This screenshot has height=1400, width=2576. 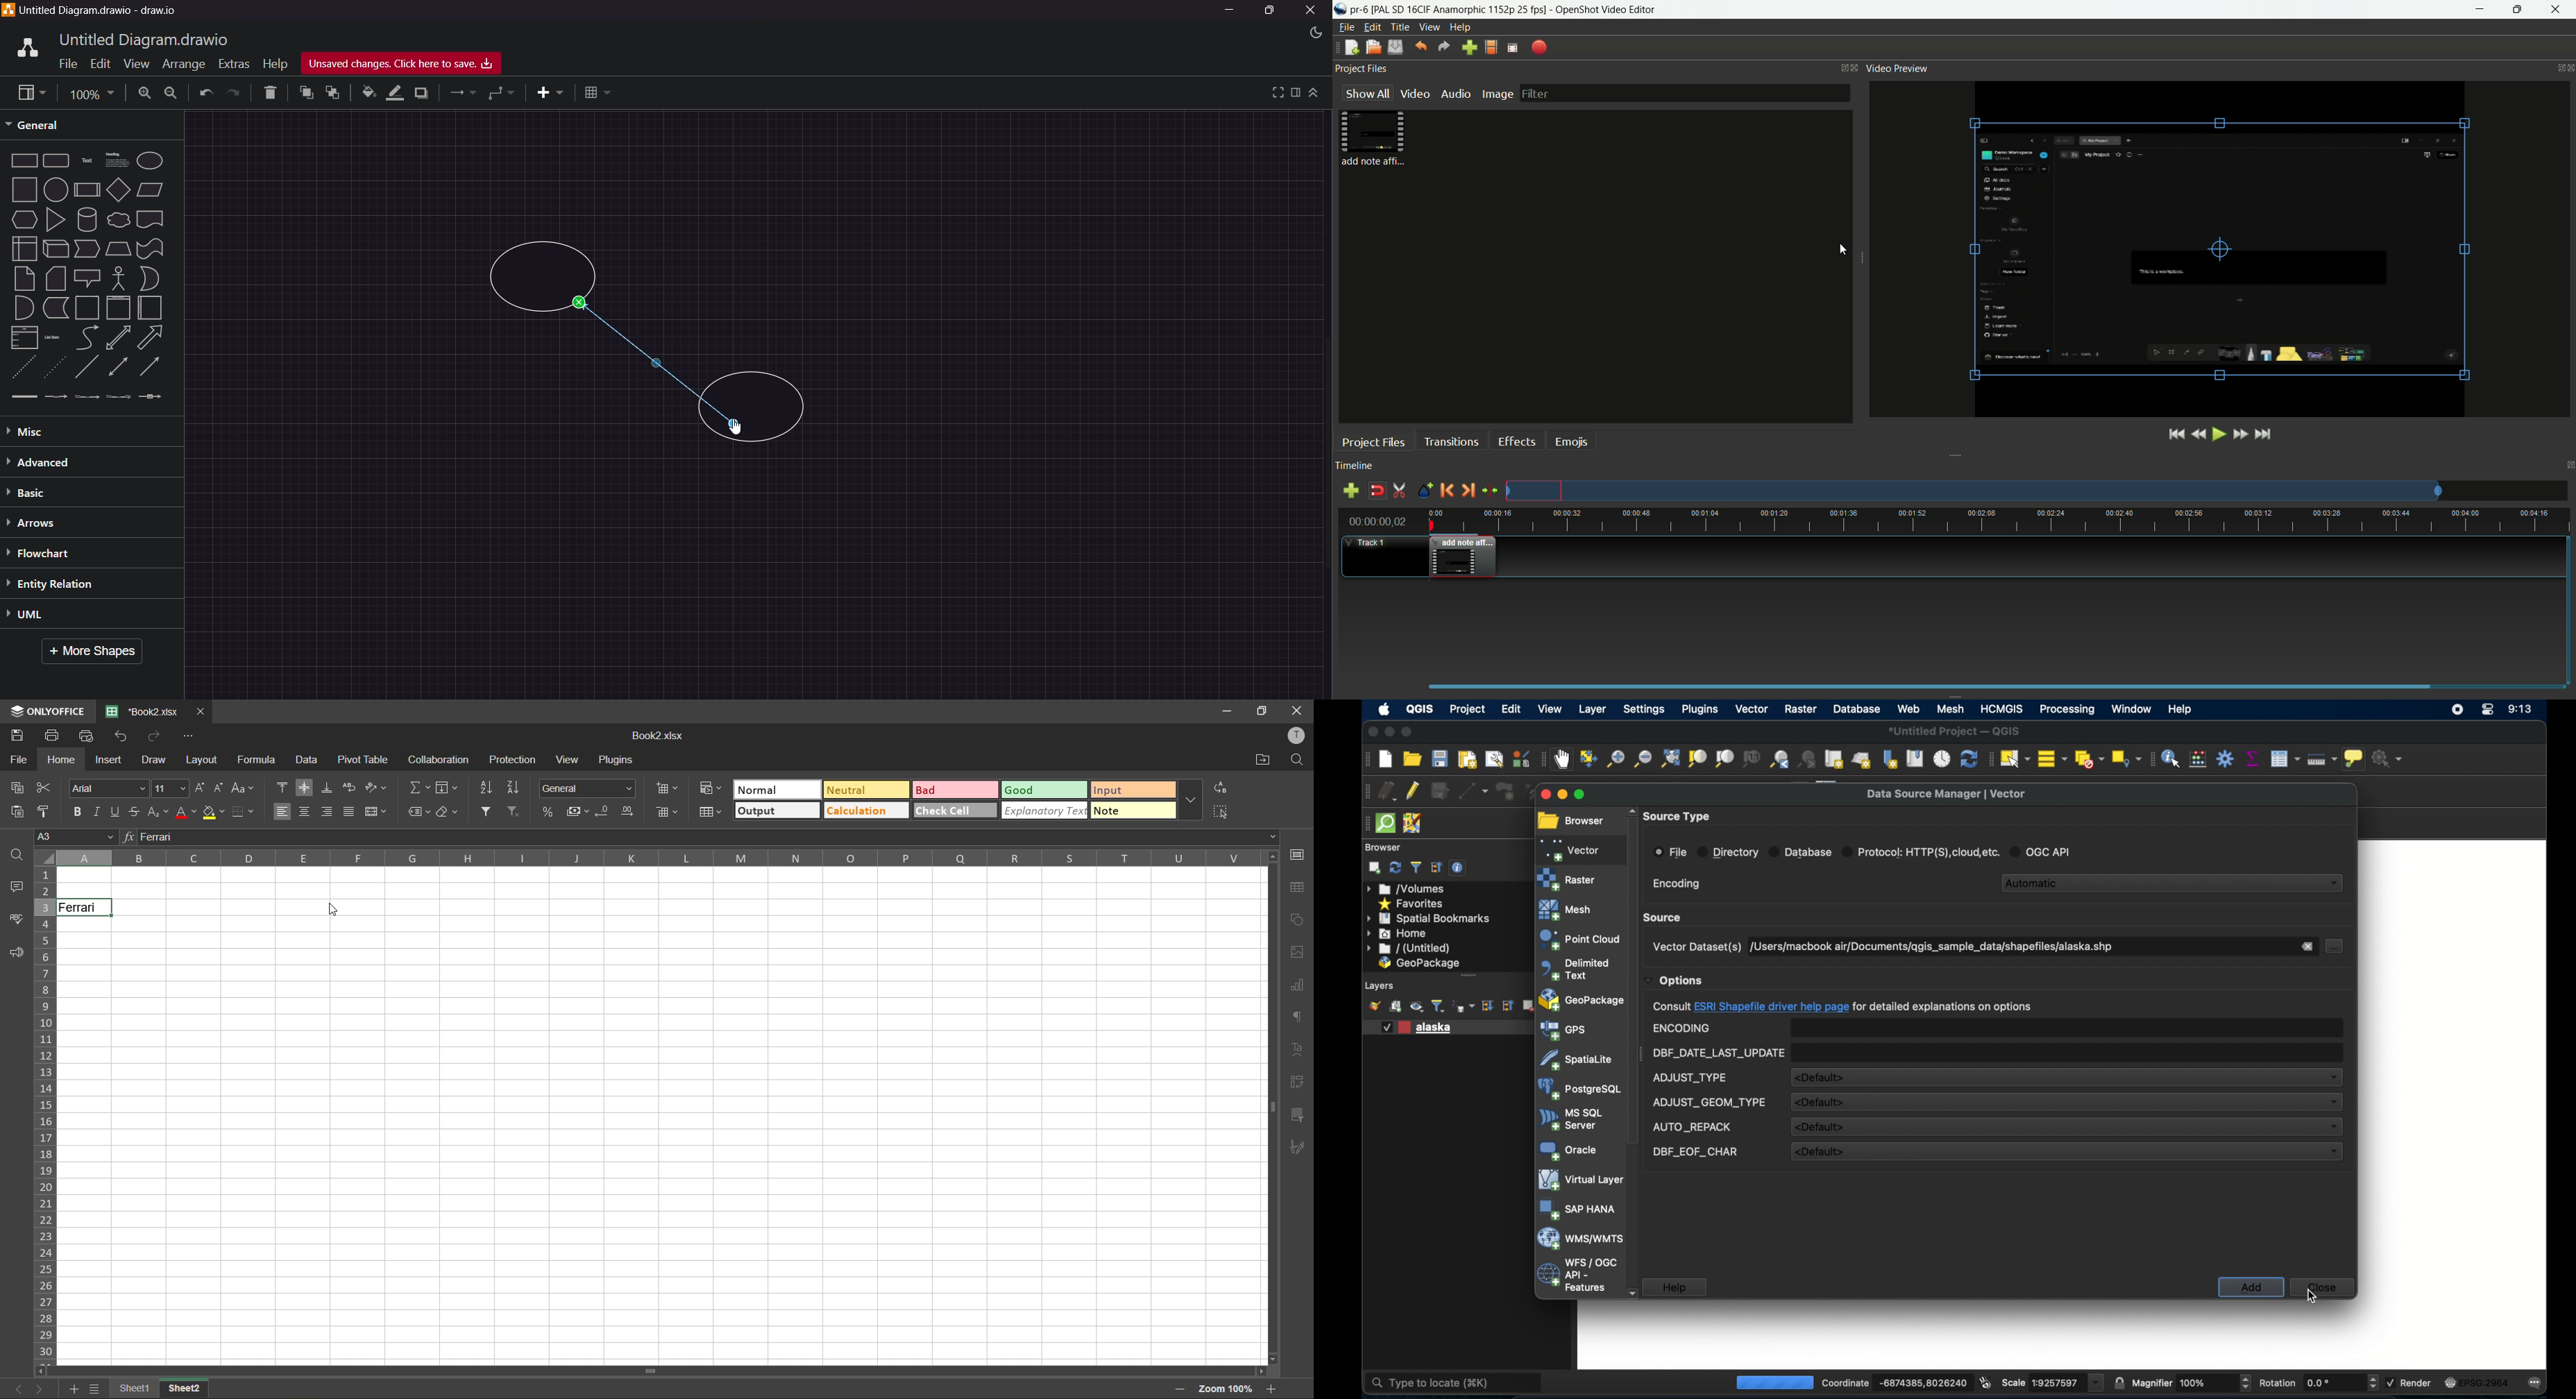 I want to click on pan map, so click(x=1563, y=760).